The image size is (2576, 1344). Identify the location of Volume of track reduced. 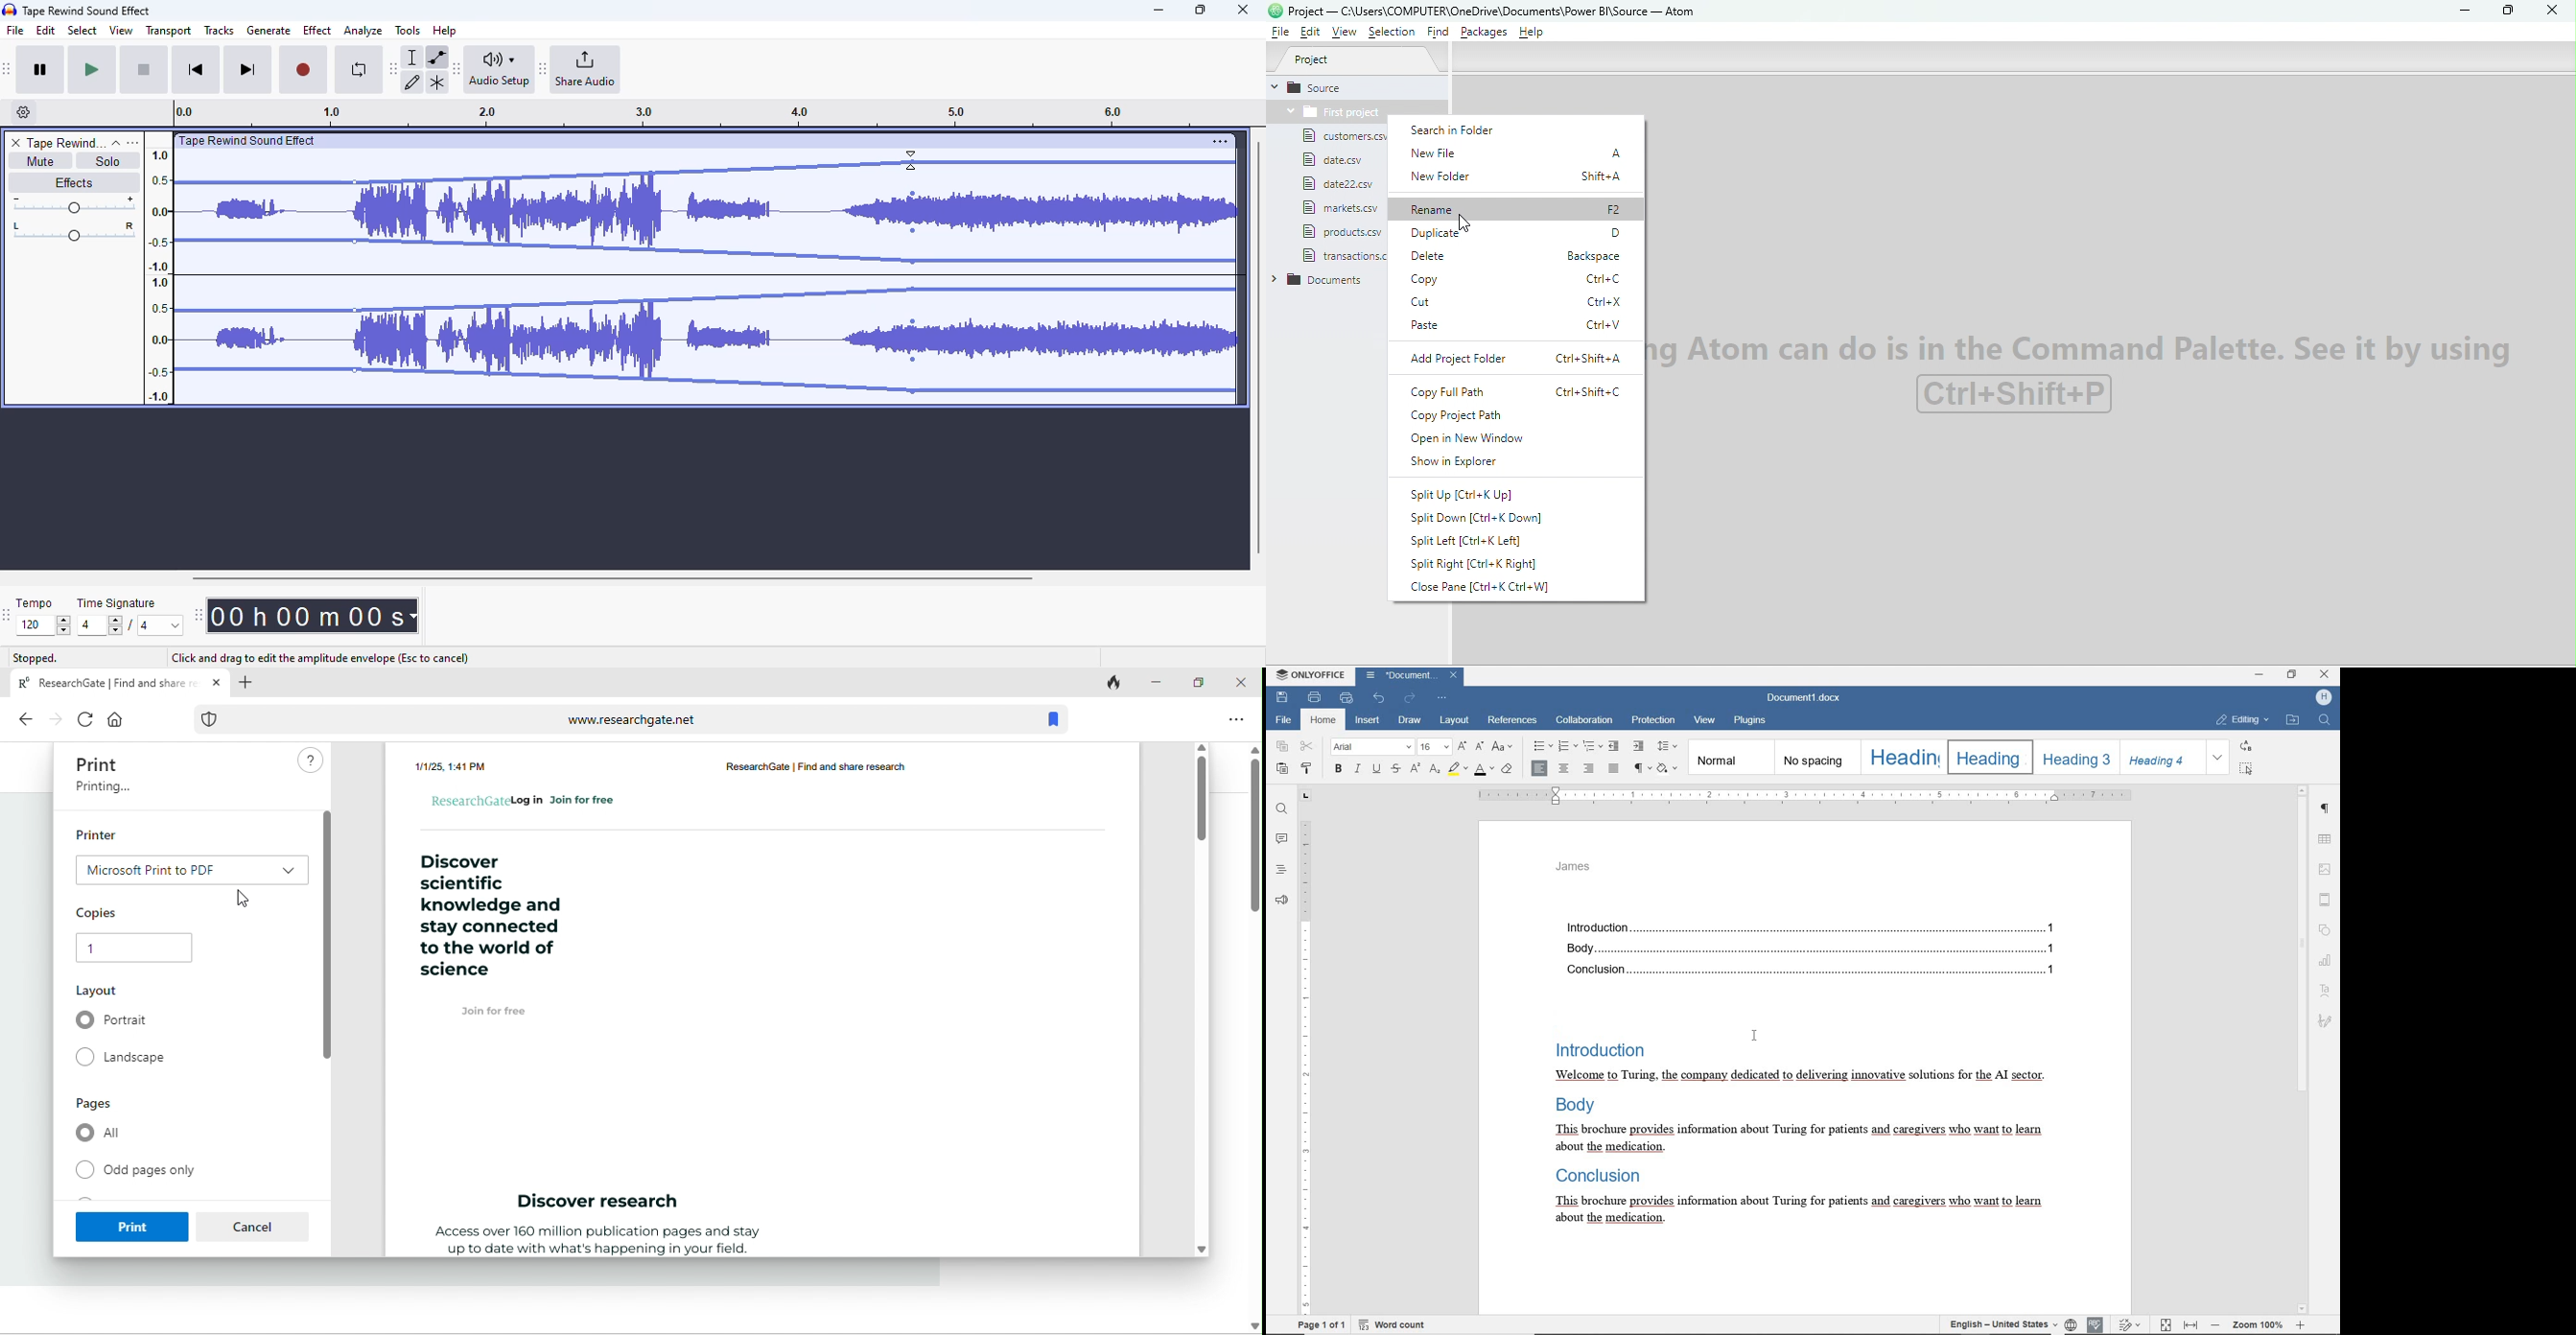
(634, 270).